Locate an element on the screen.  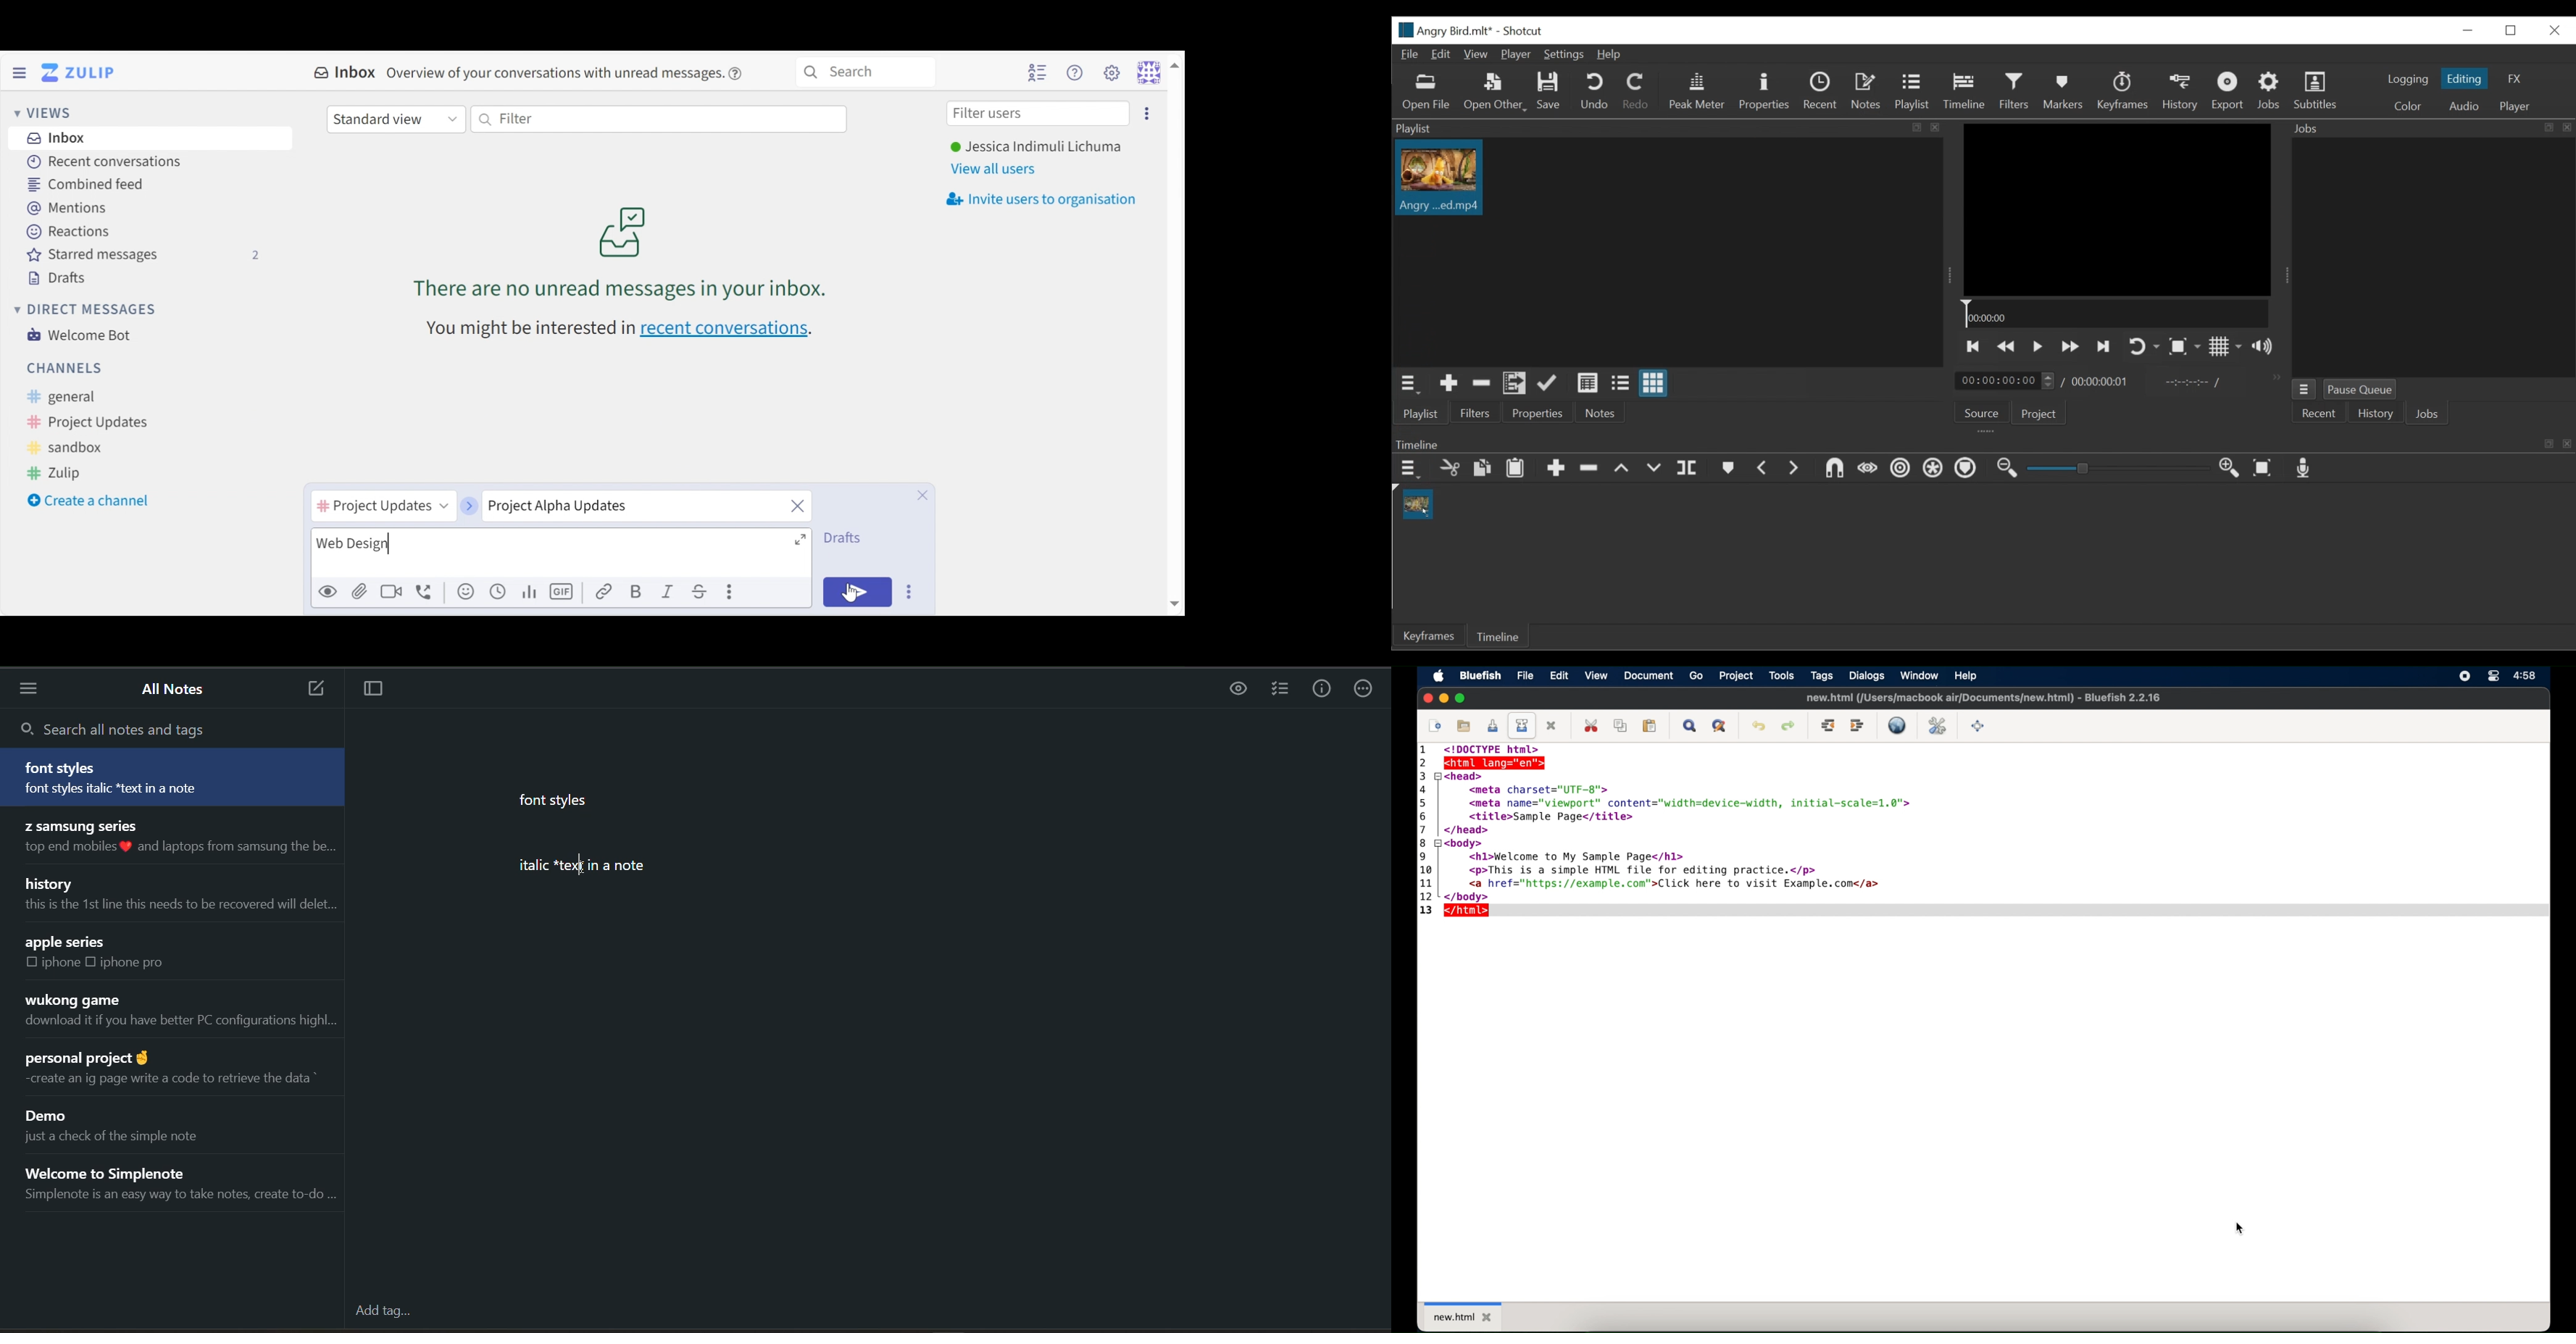
Filters is located at coordinates (1477, 413).